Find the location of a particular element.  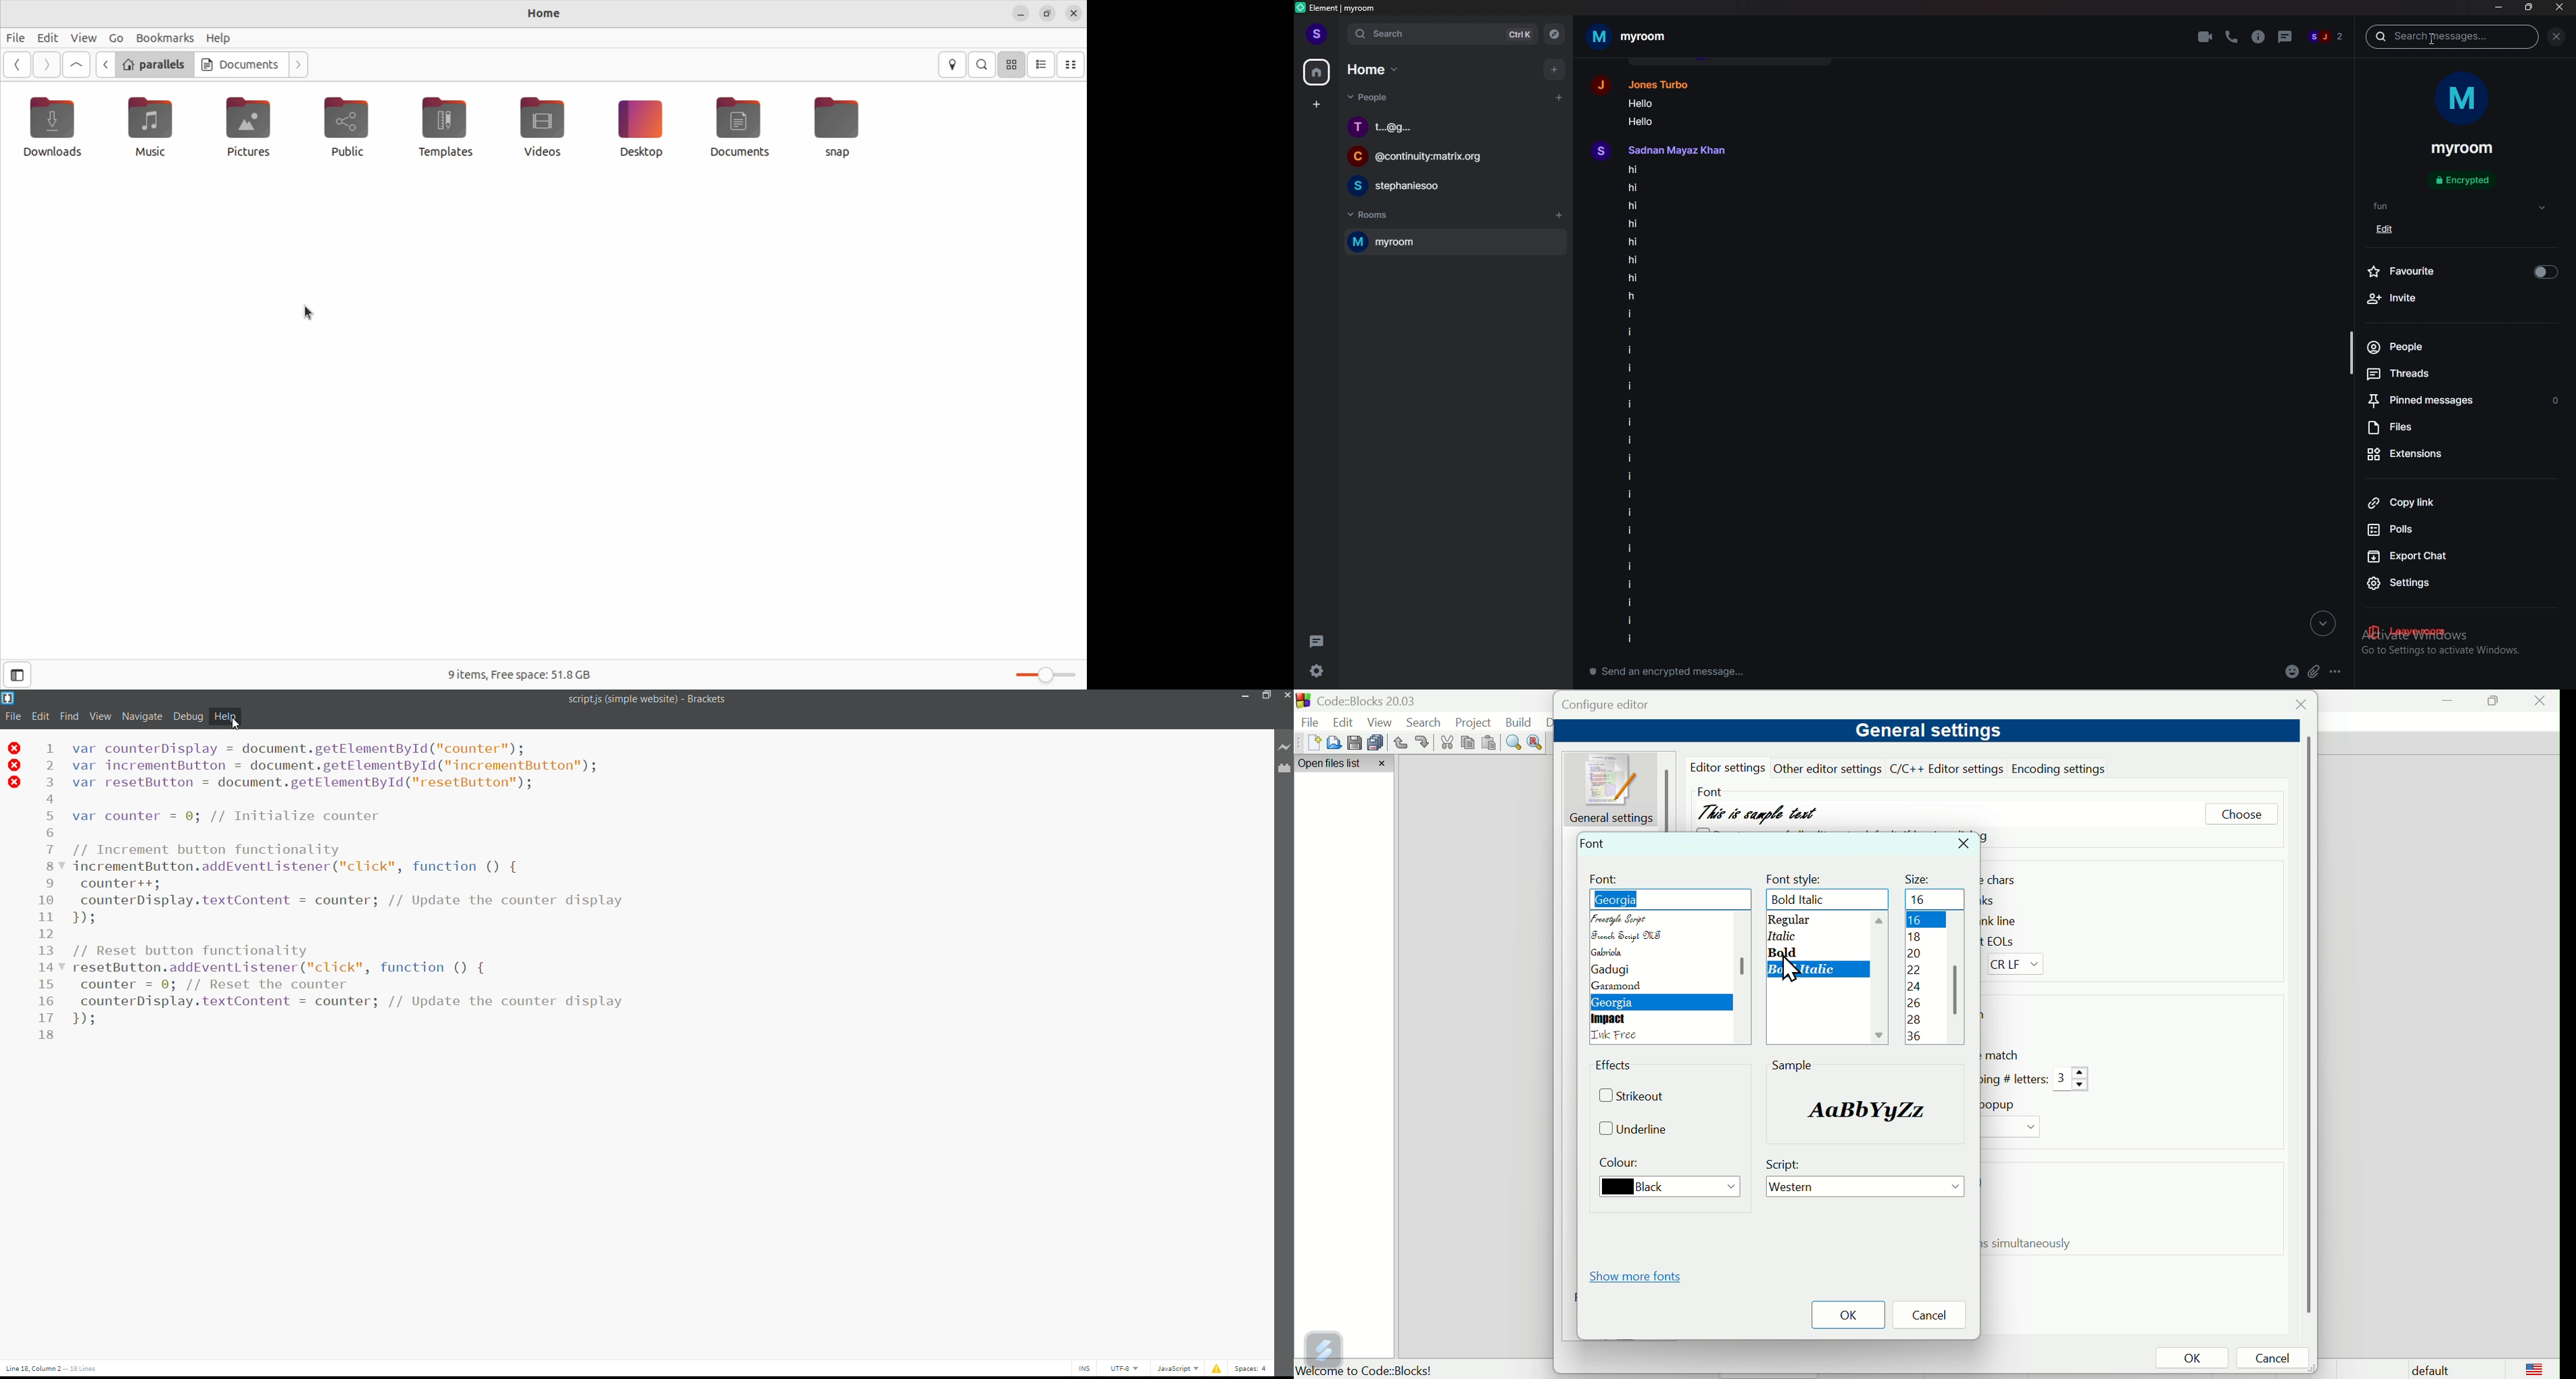

sample is located at coordinates (1859, 1108).